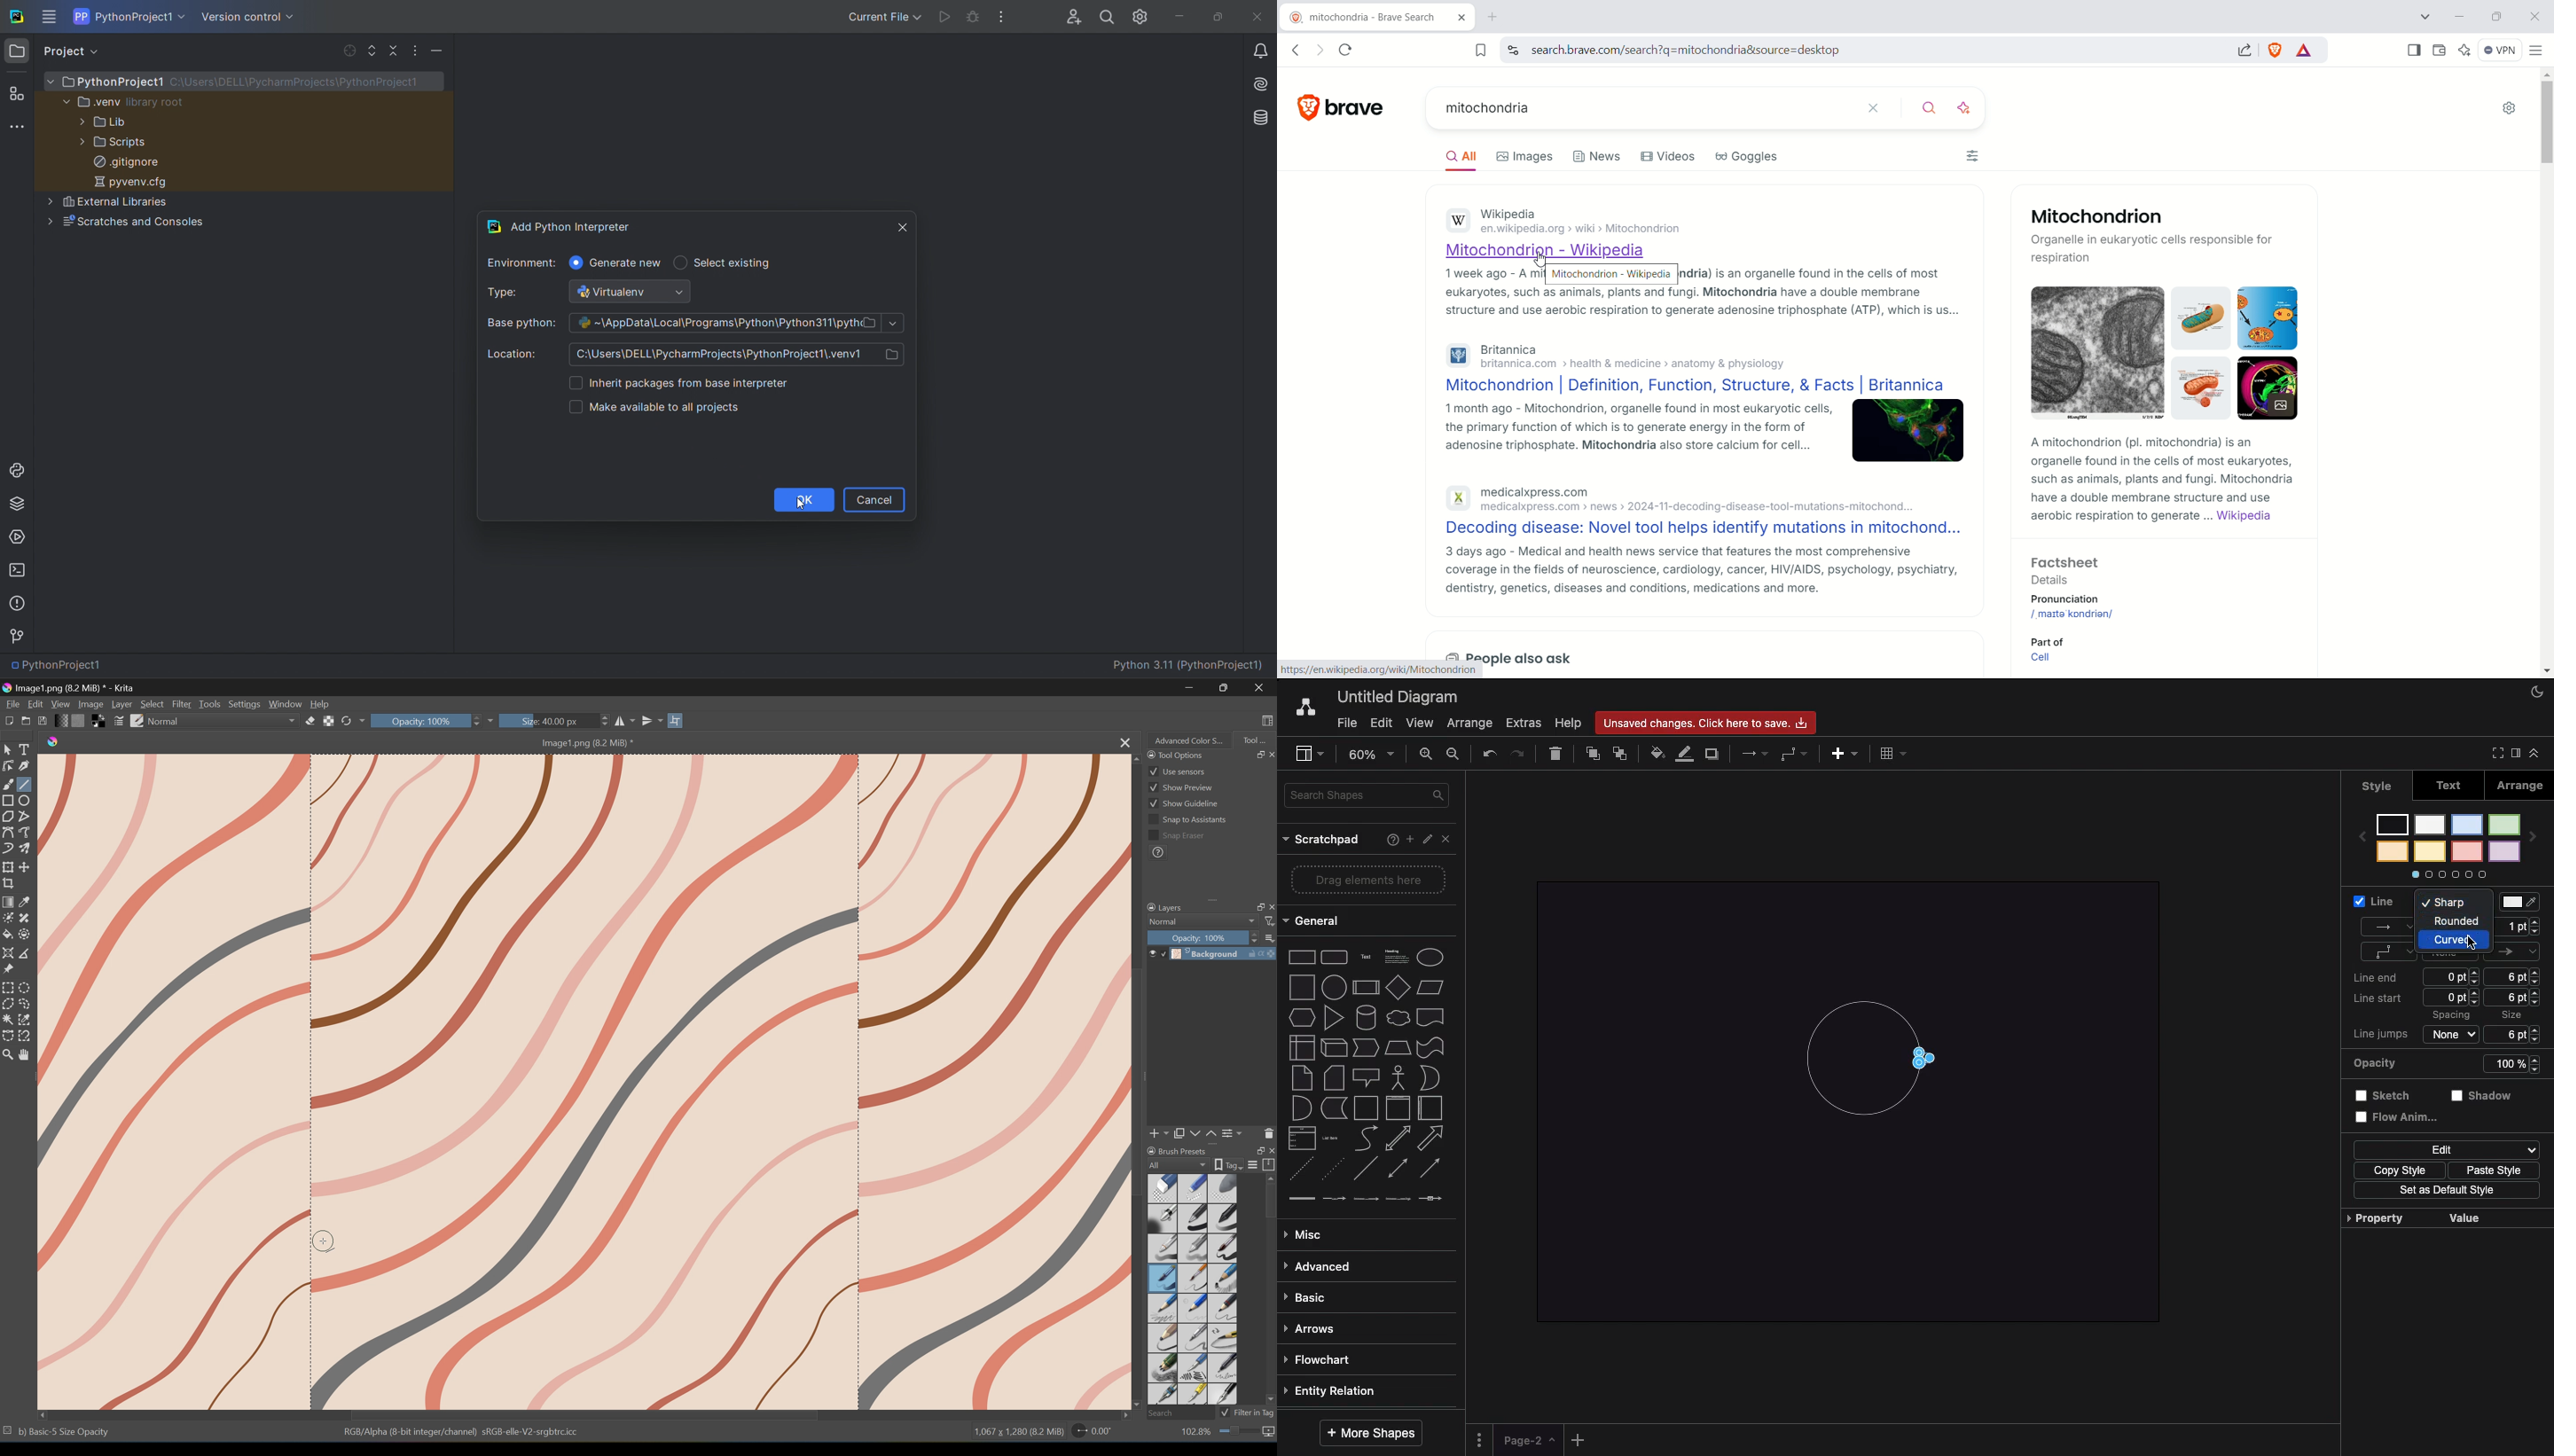 This screenshot has width=2576, height=1456. I want to click on Pronunciation, so click(2070, 598).